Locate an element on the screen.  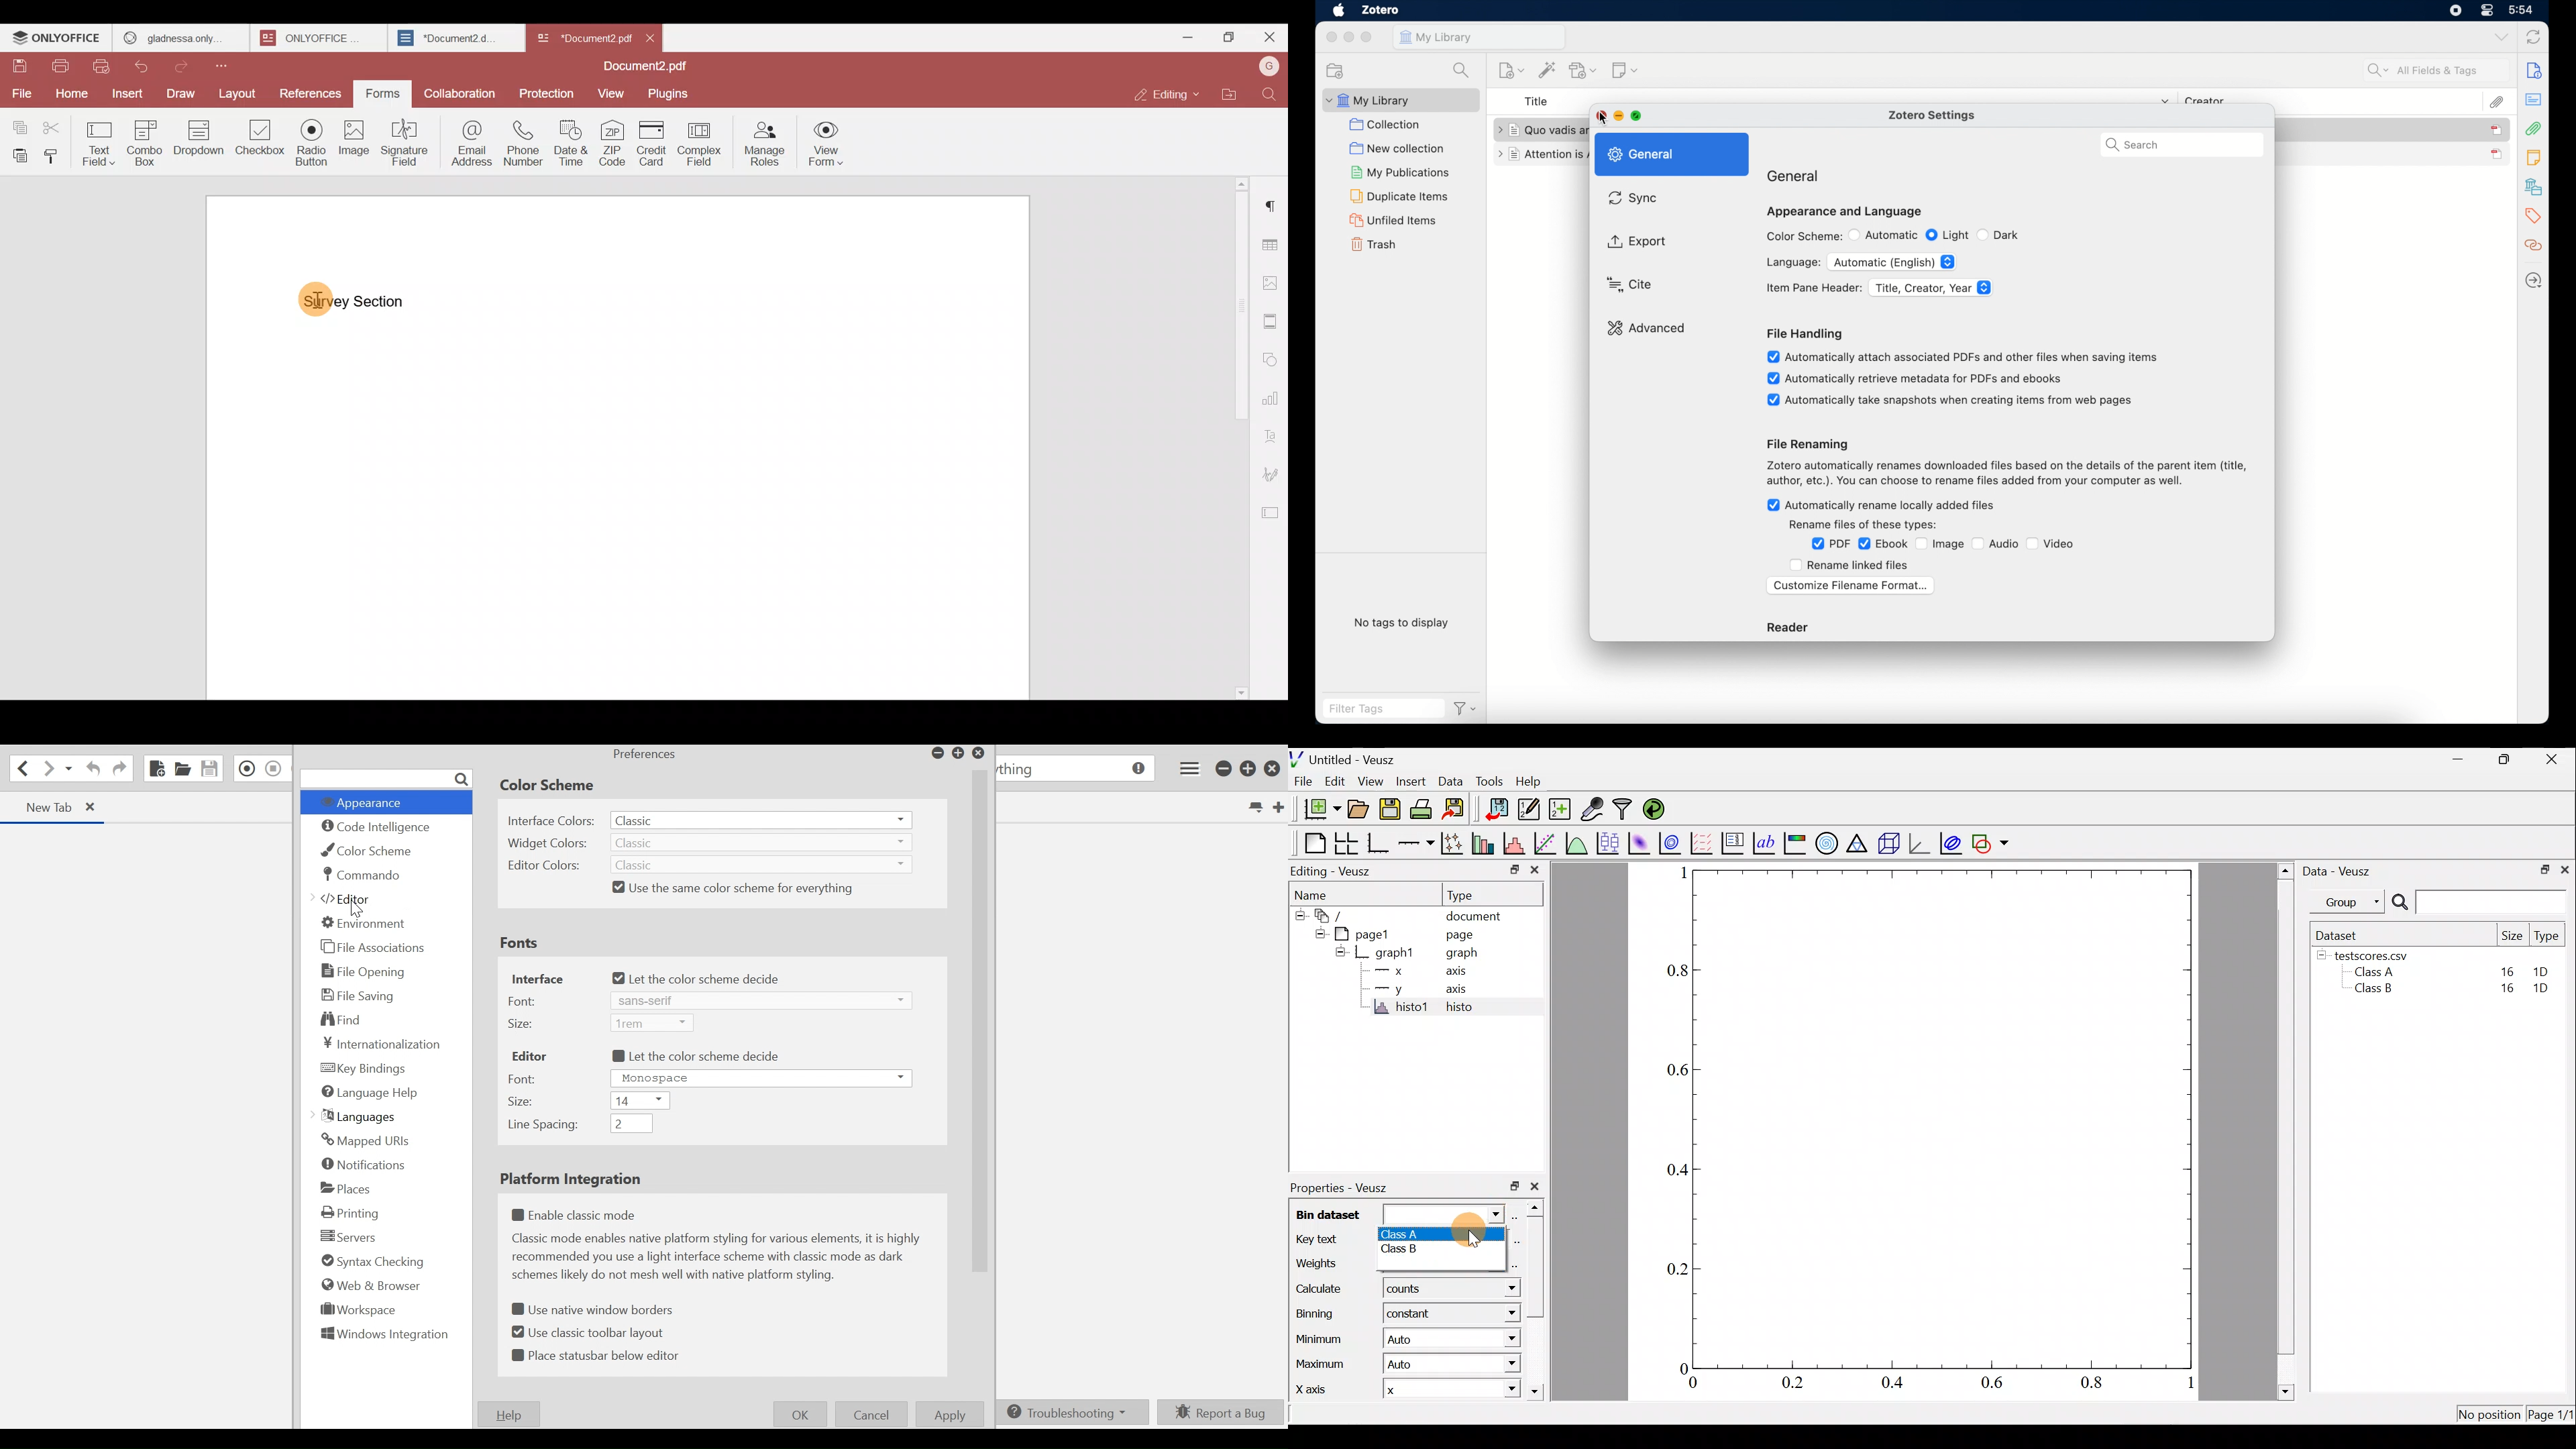
Text field is located at coordinates (97, 140).